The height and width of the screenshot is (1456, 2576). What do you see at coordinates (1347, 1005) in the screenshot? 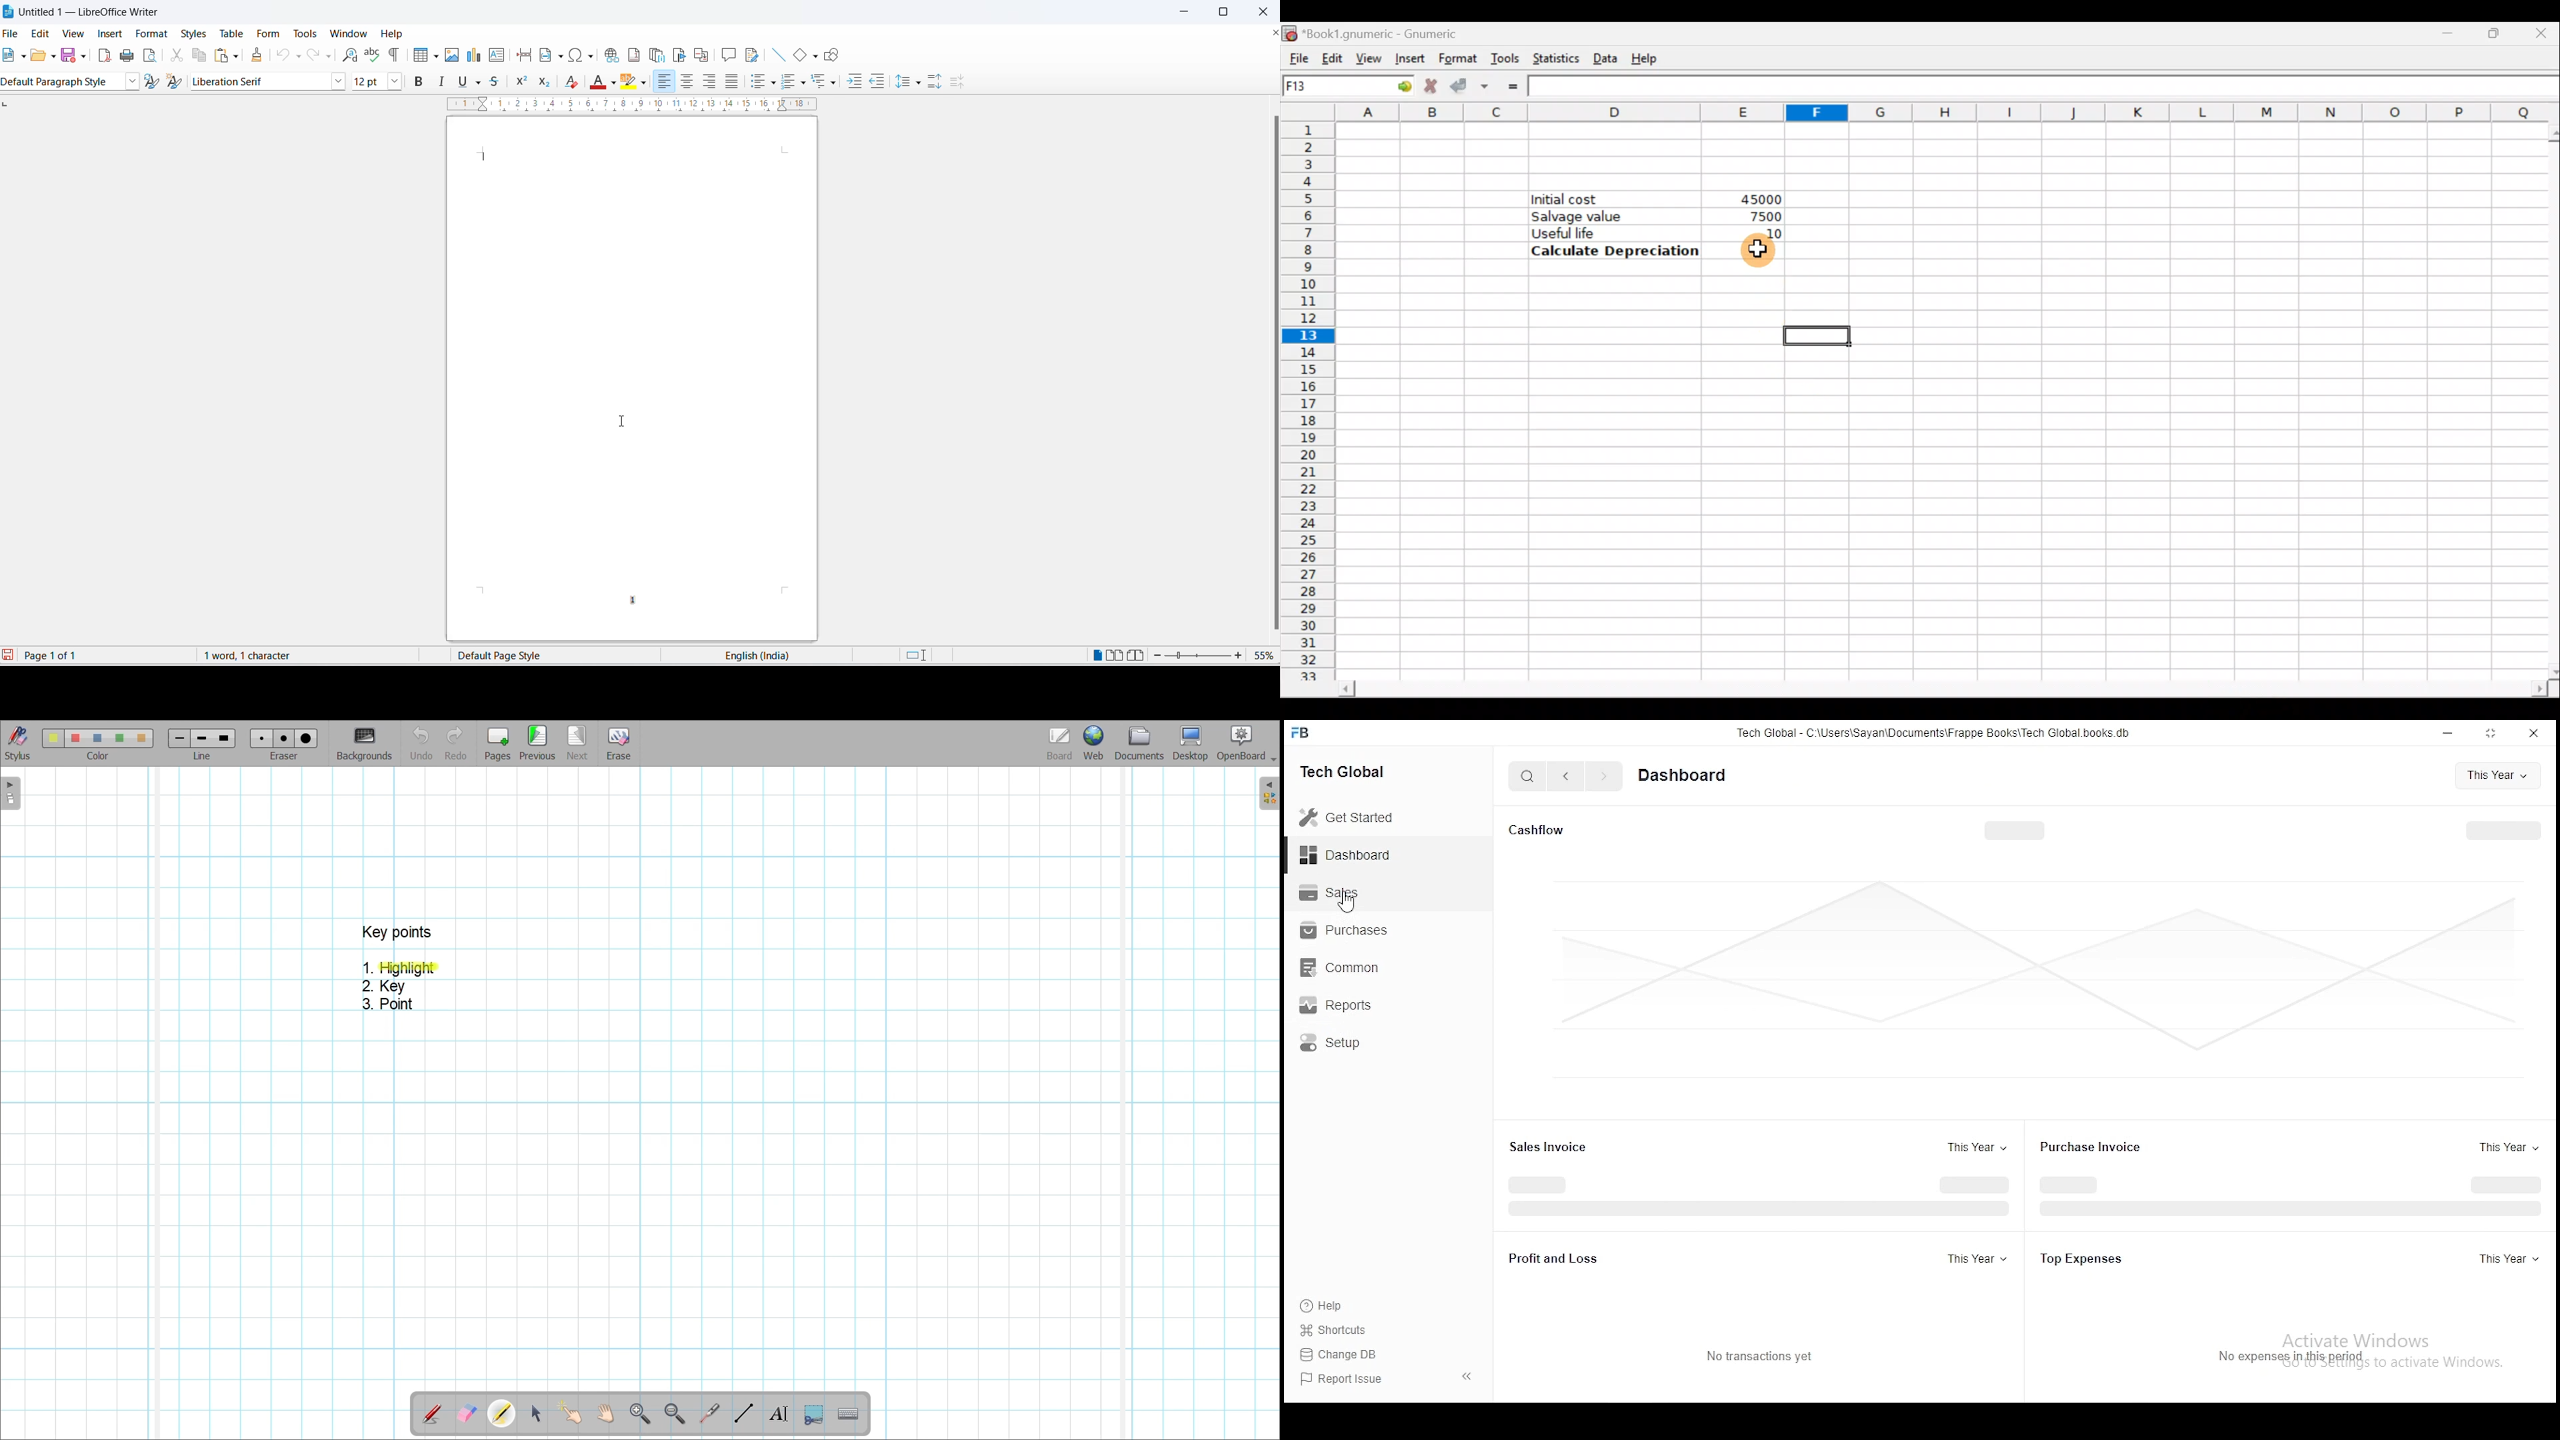
I see `reports` at bounding box center [1347, 1005].